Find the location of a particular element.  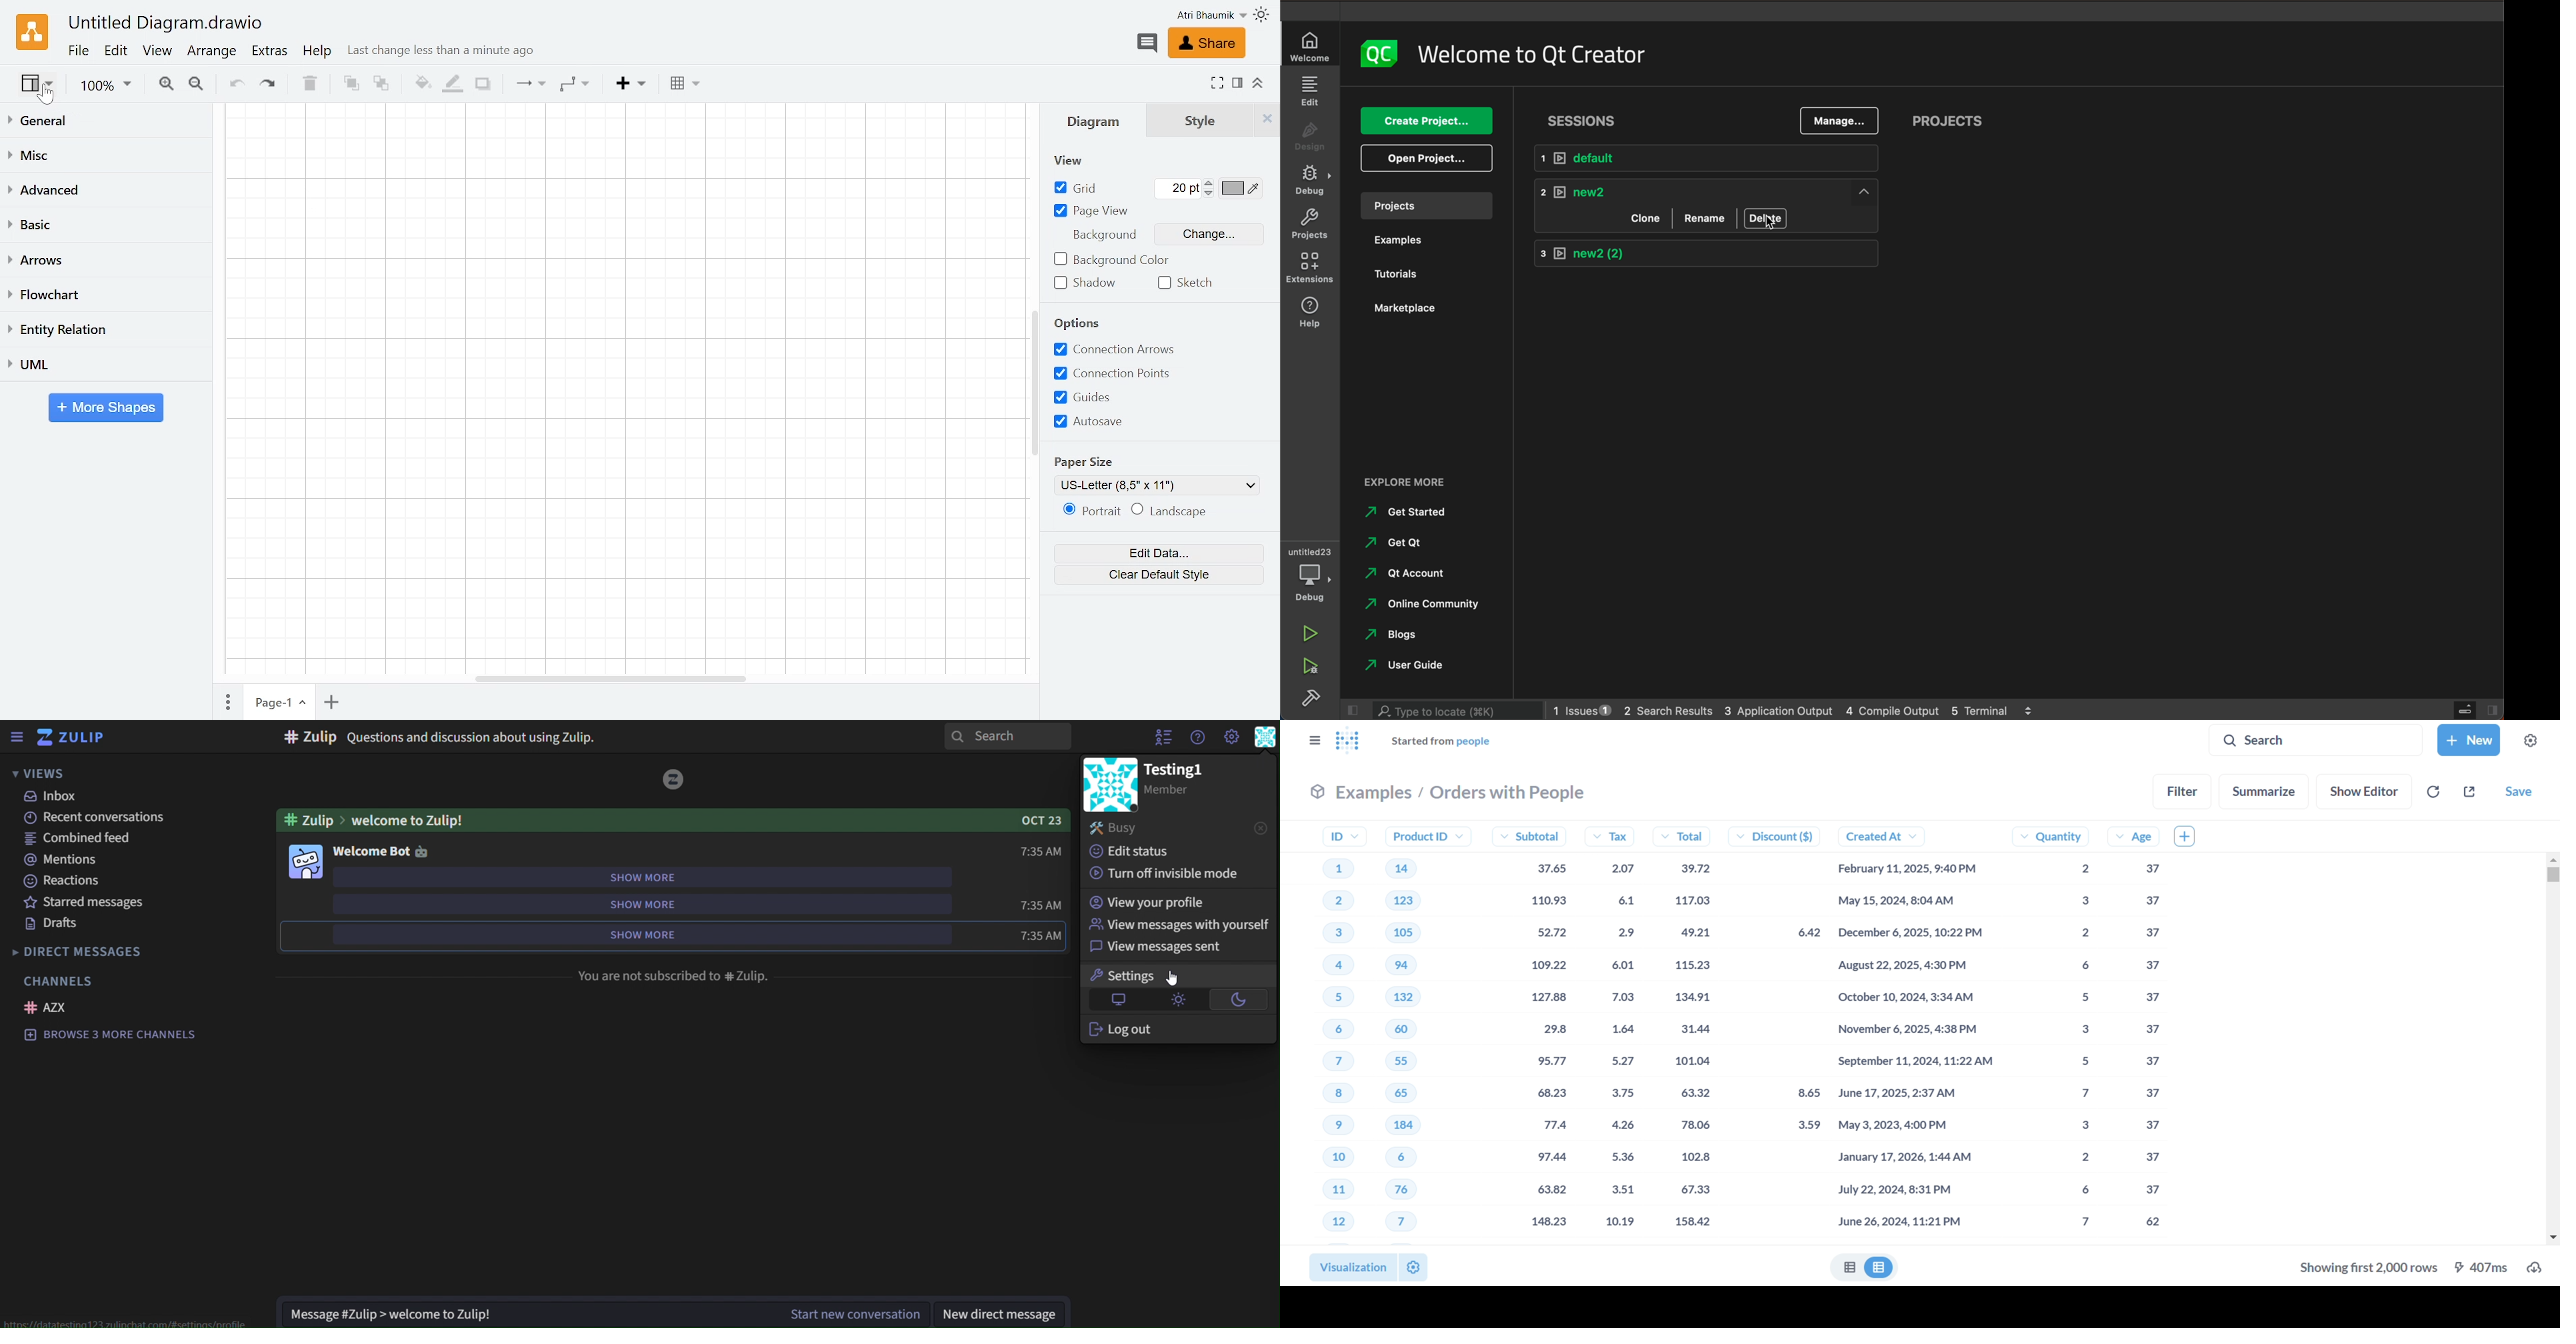

busy is located at coordinates (1139, 827).